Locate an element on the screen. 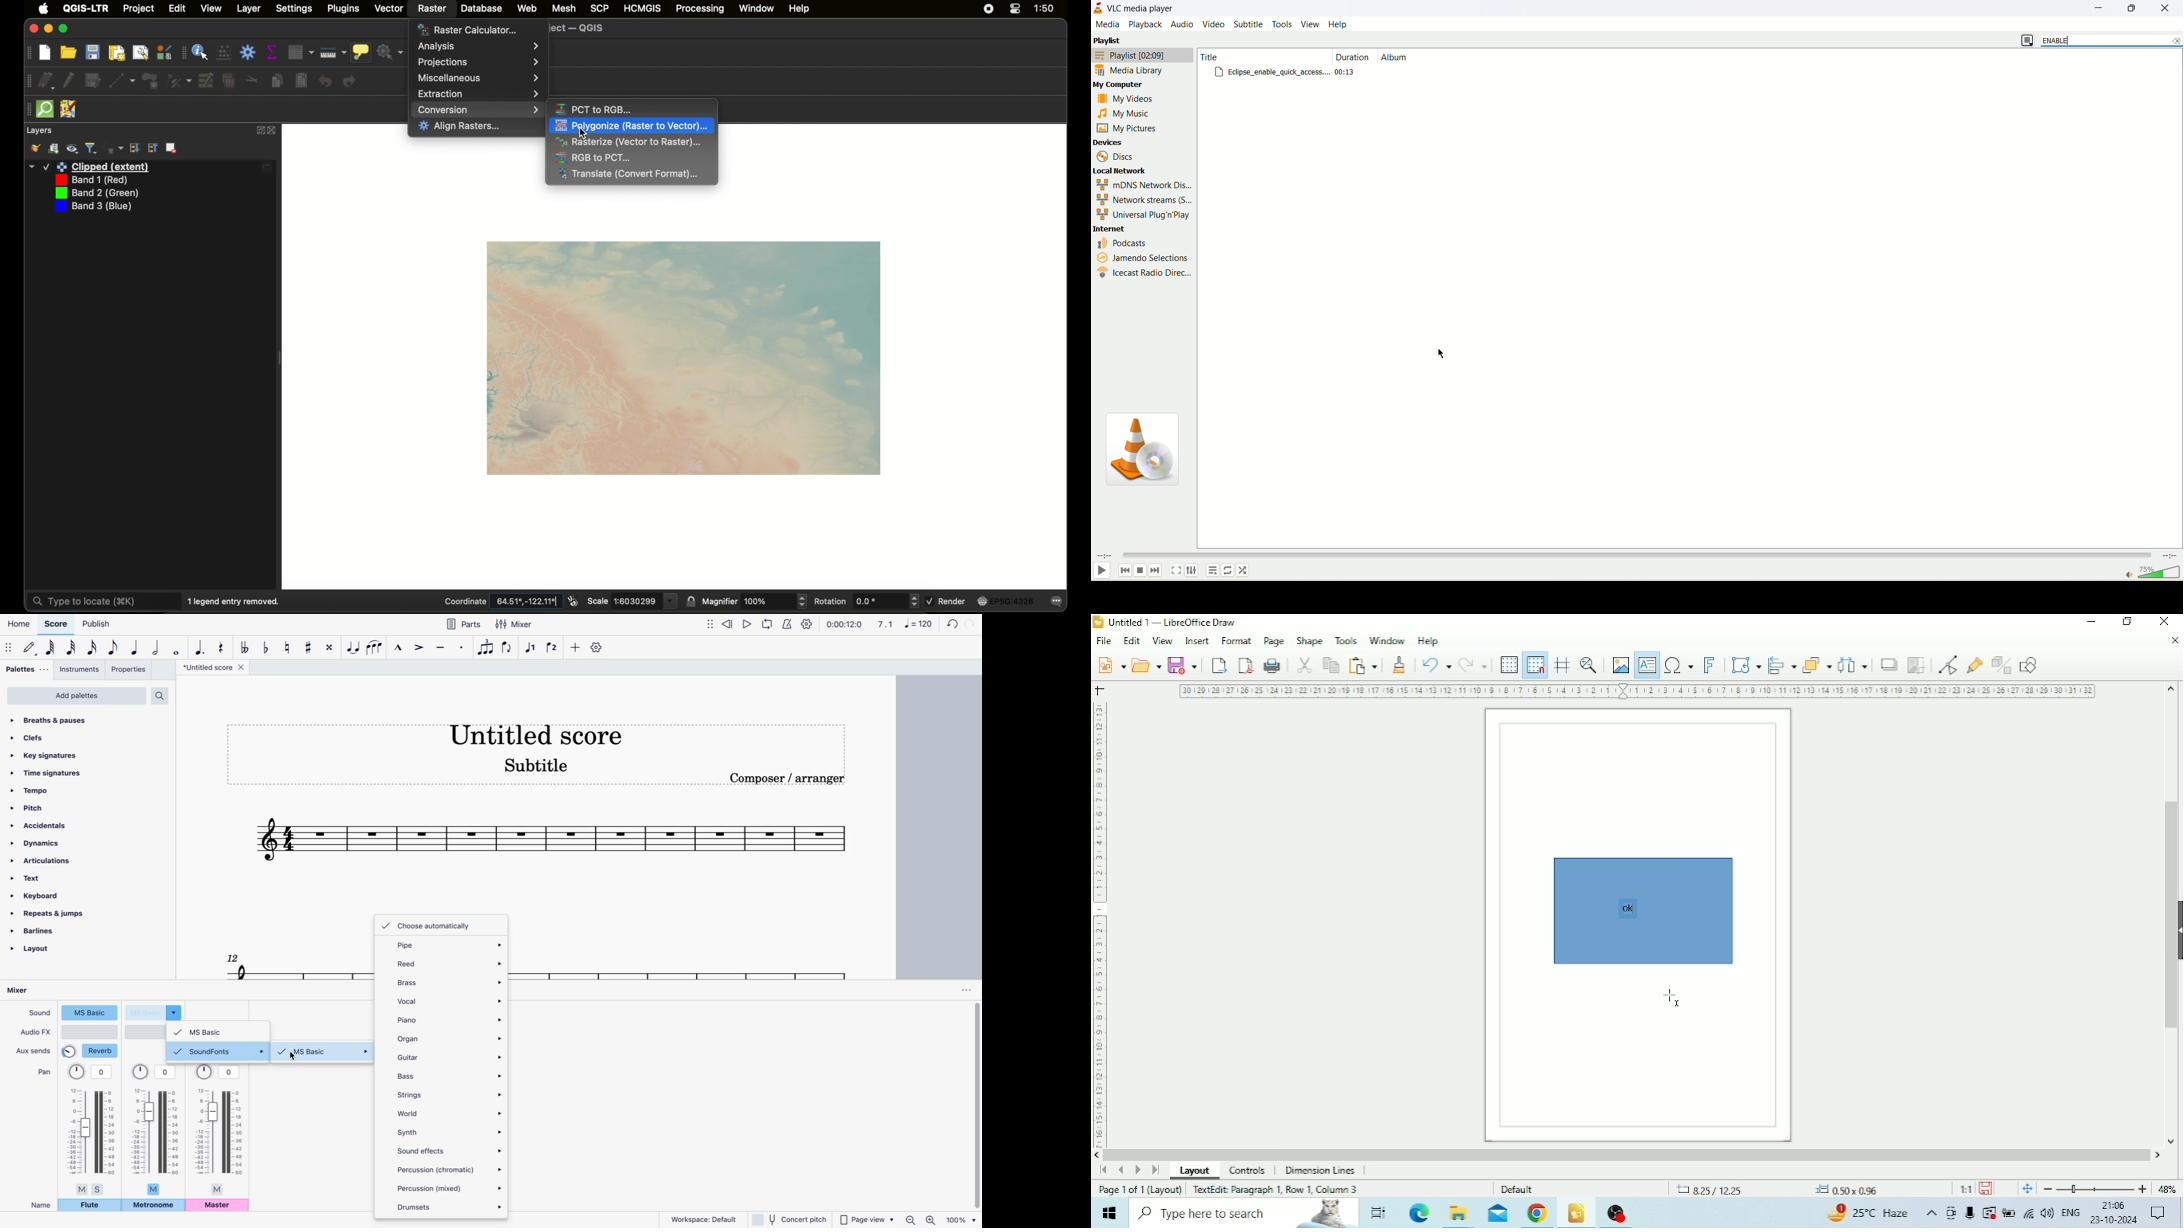 The height and width of the screenshot is (1232, 2184). toggle flat is located at coordinates (266, 646).